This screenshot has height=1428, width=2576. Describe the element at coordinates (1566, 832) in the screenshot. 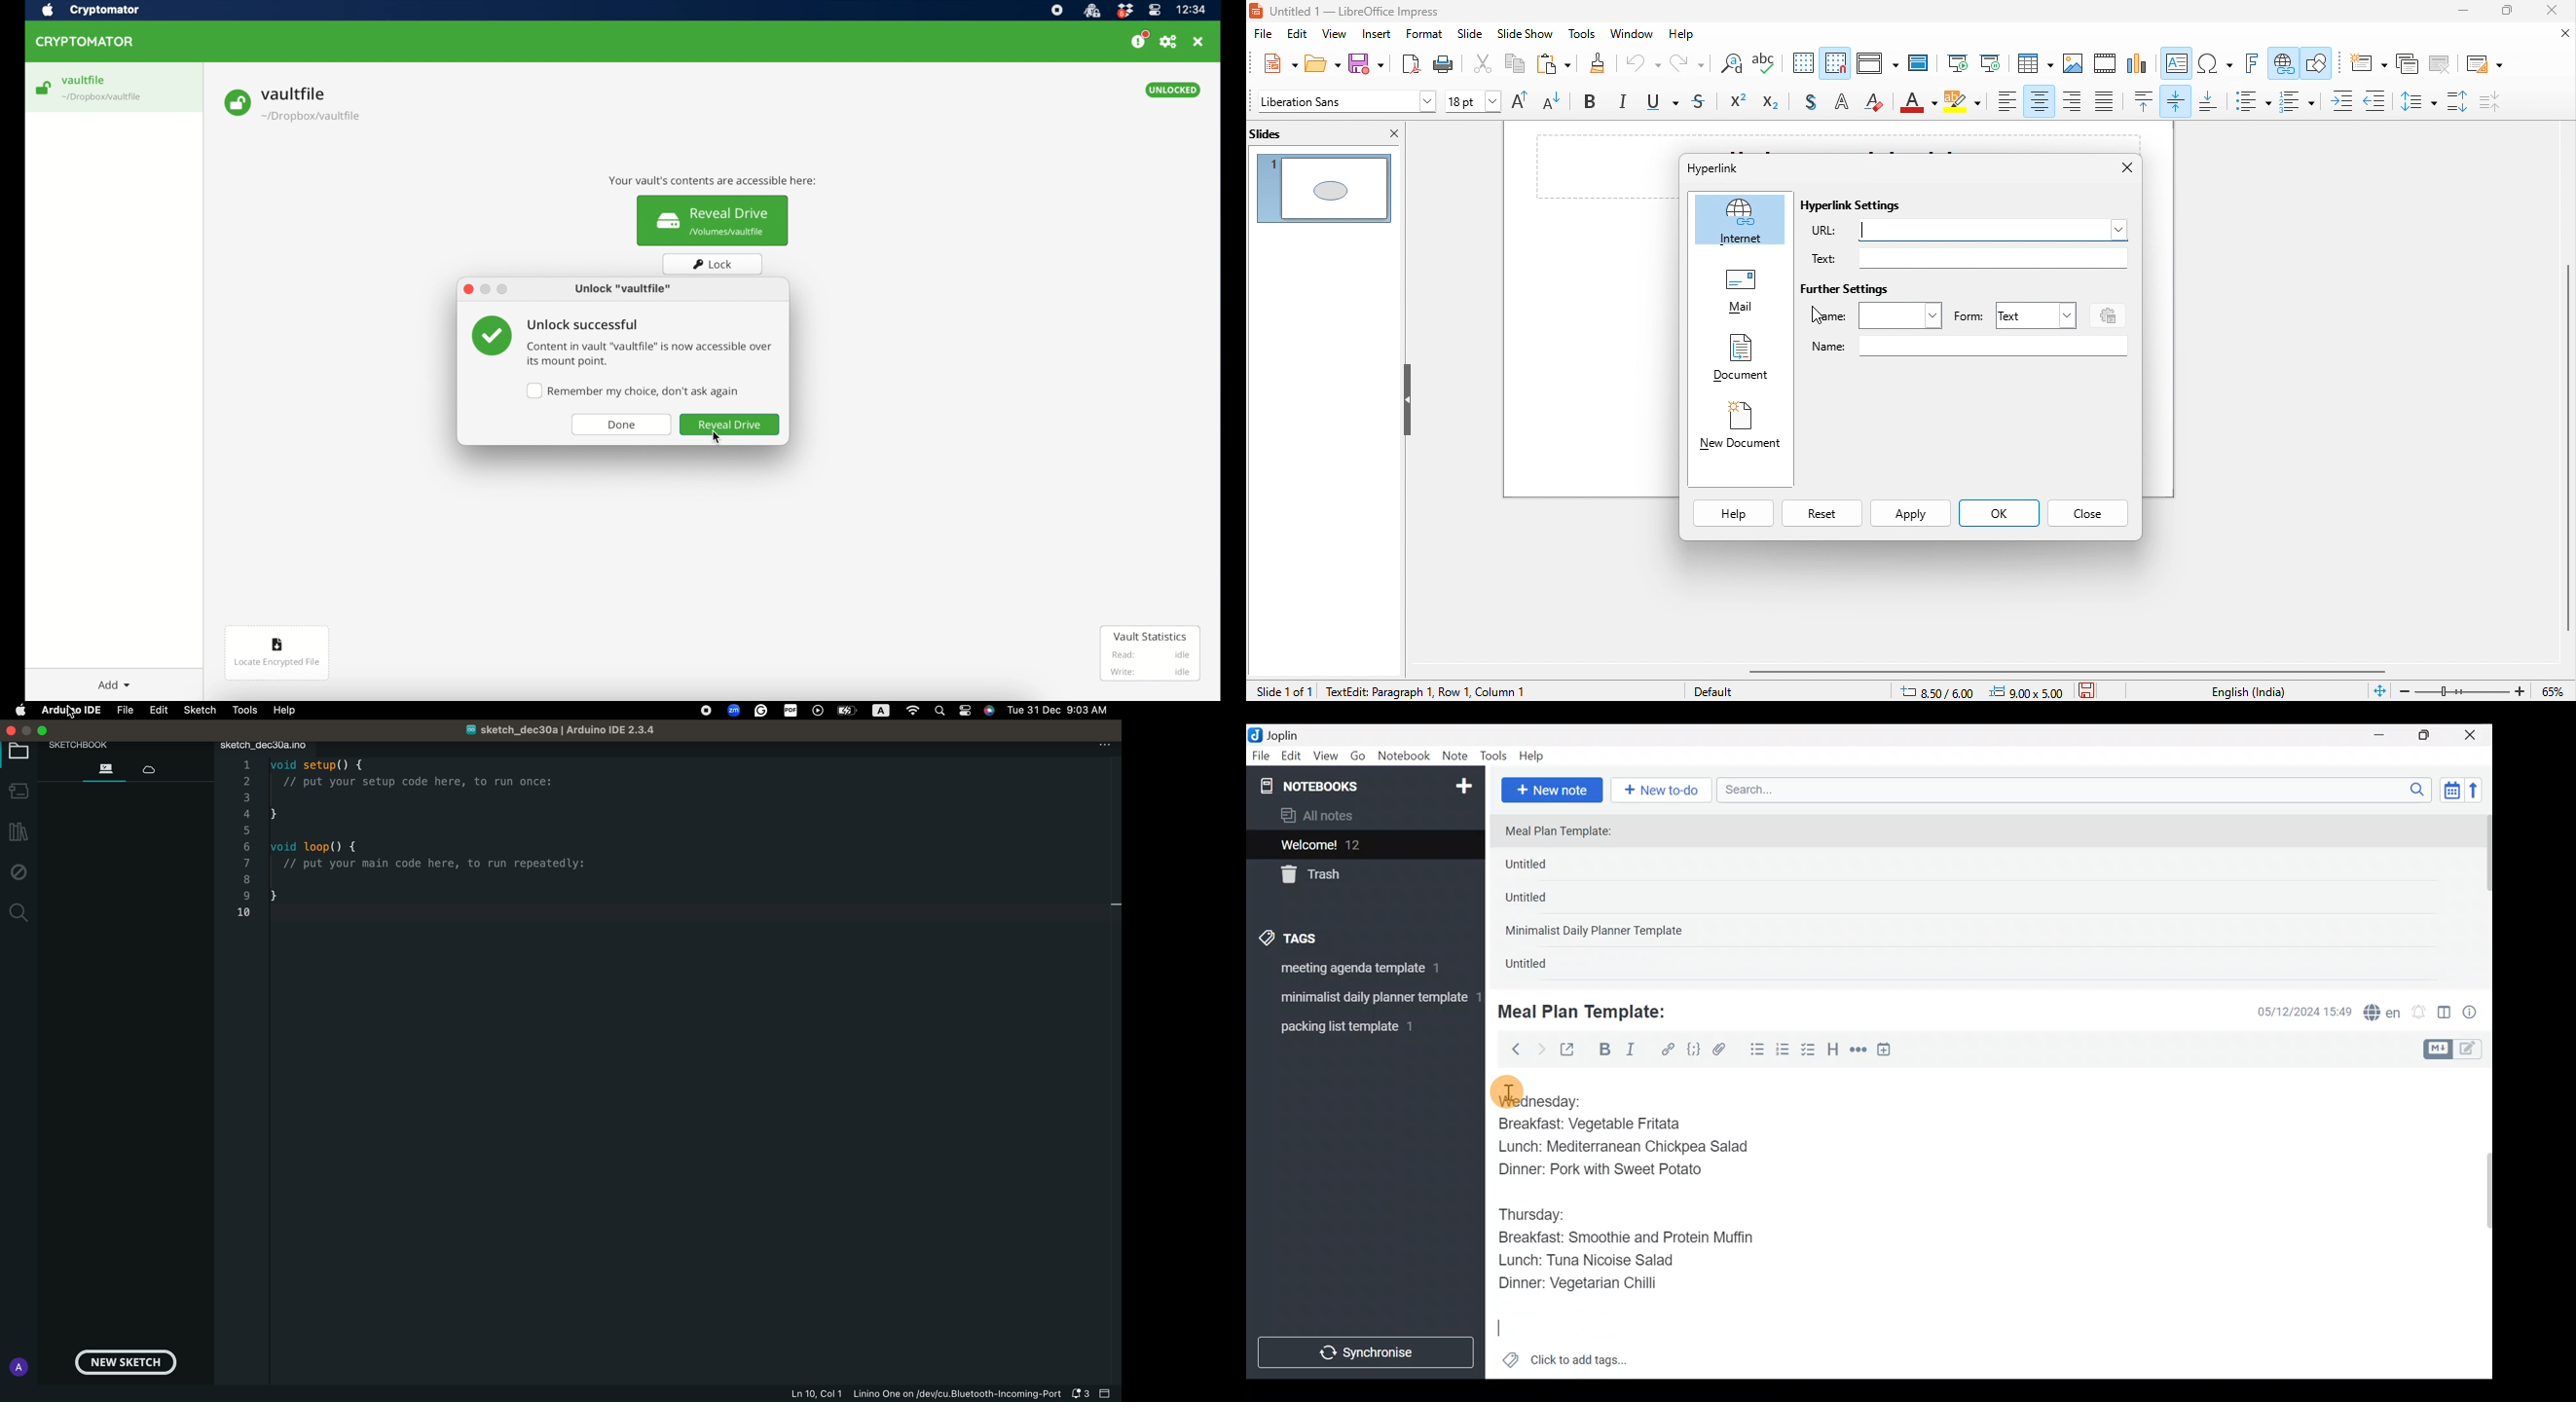

I see `Meal Plan Template:` at that location.